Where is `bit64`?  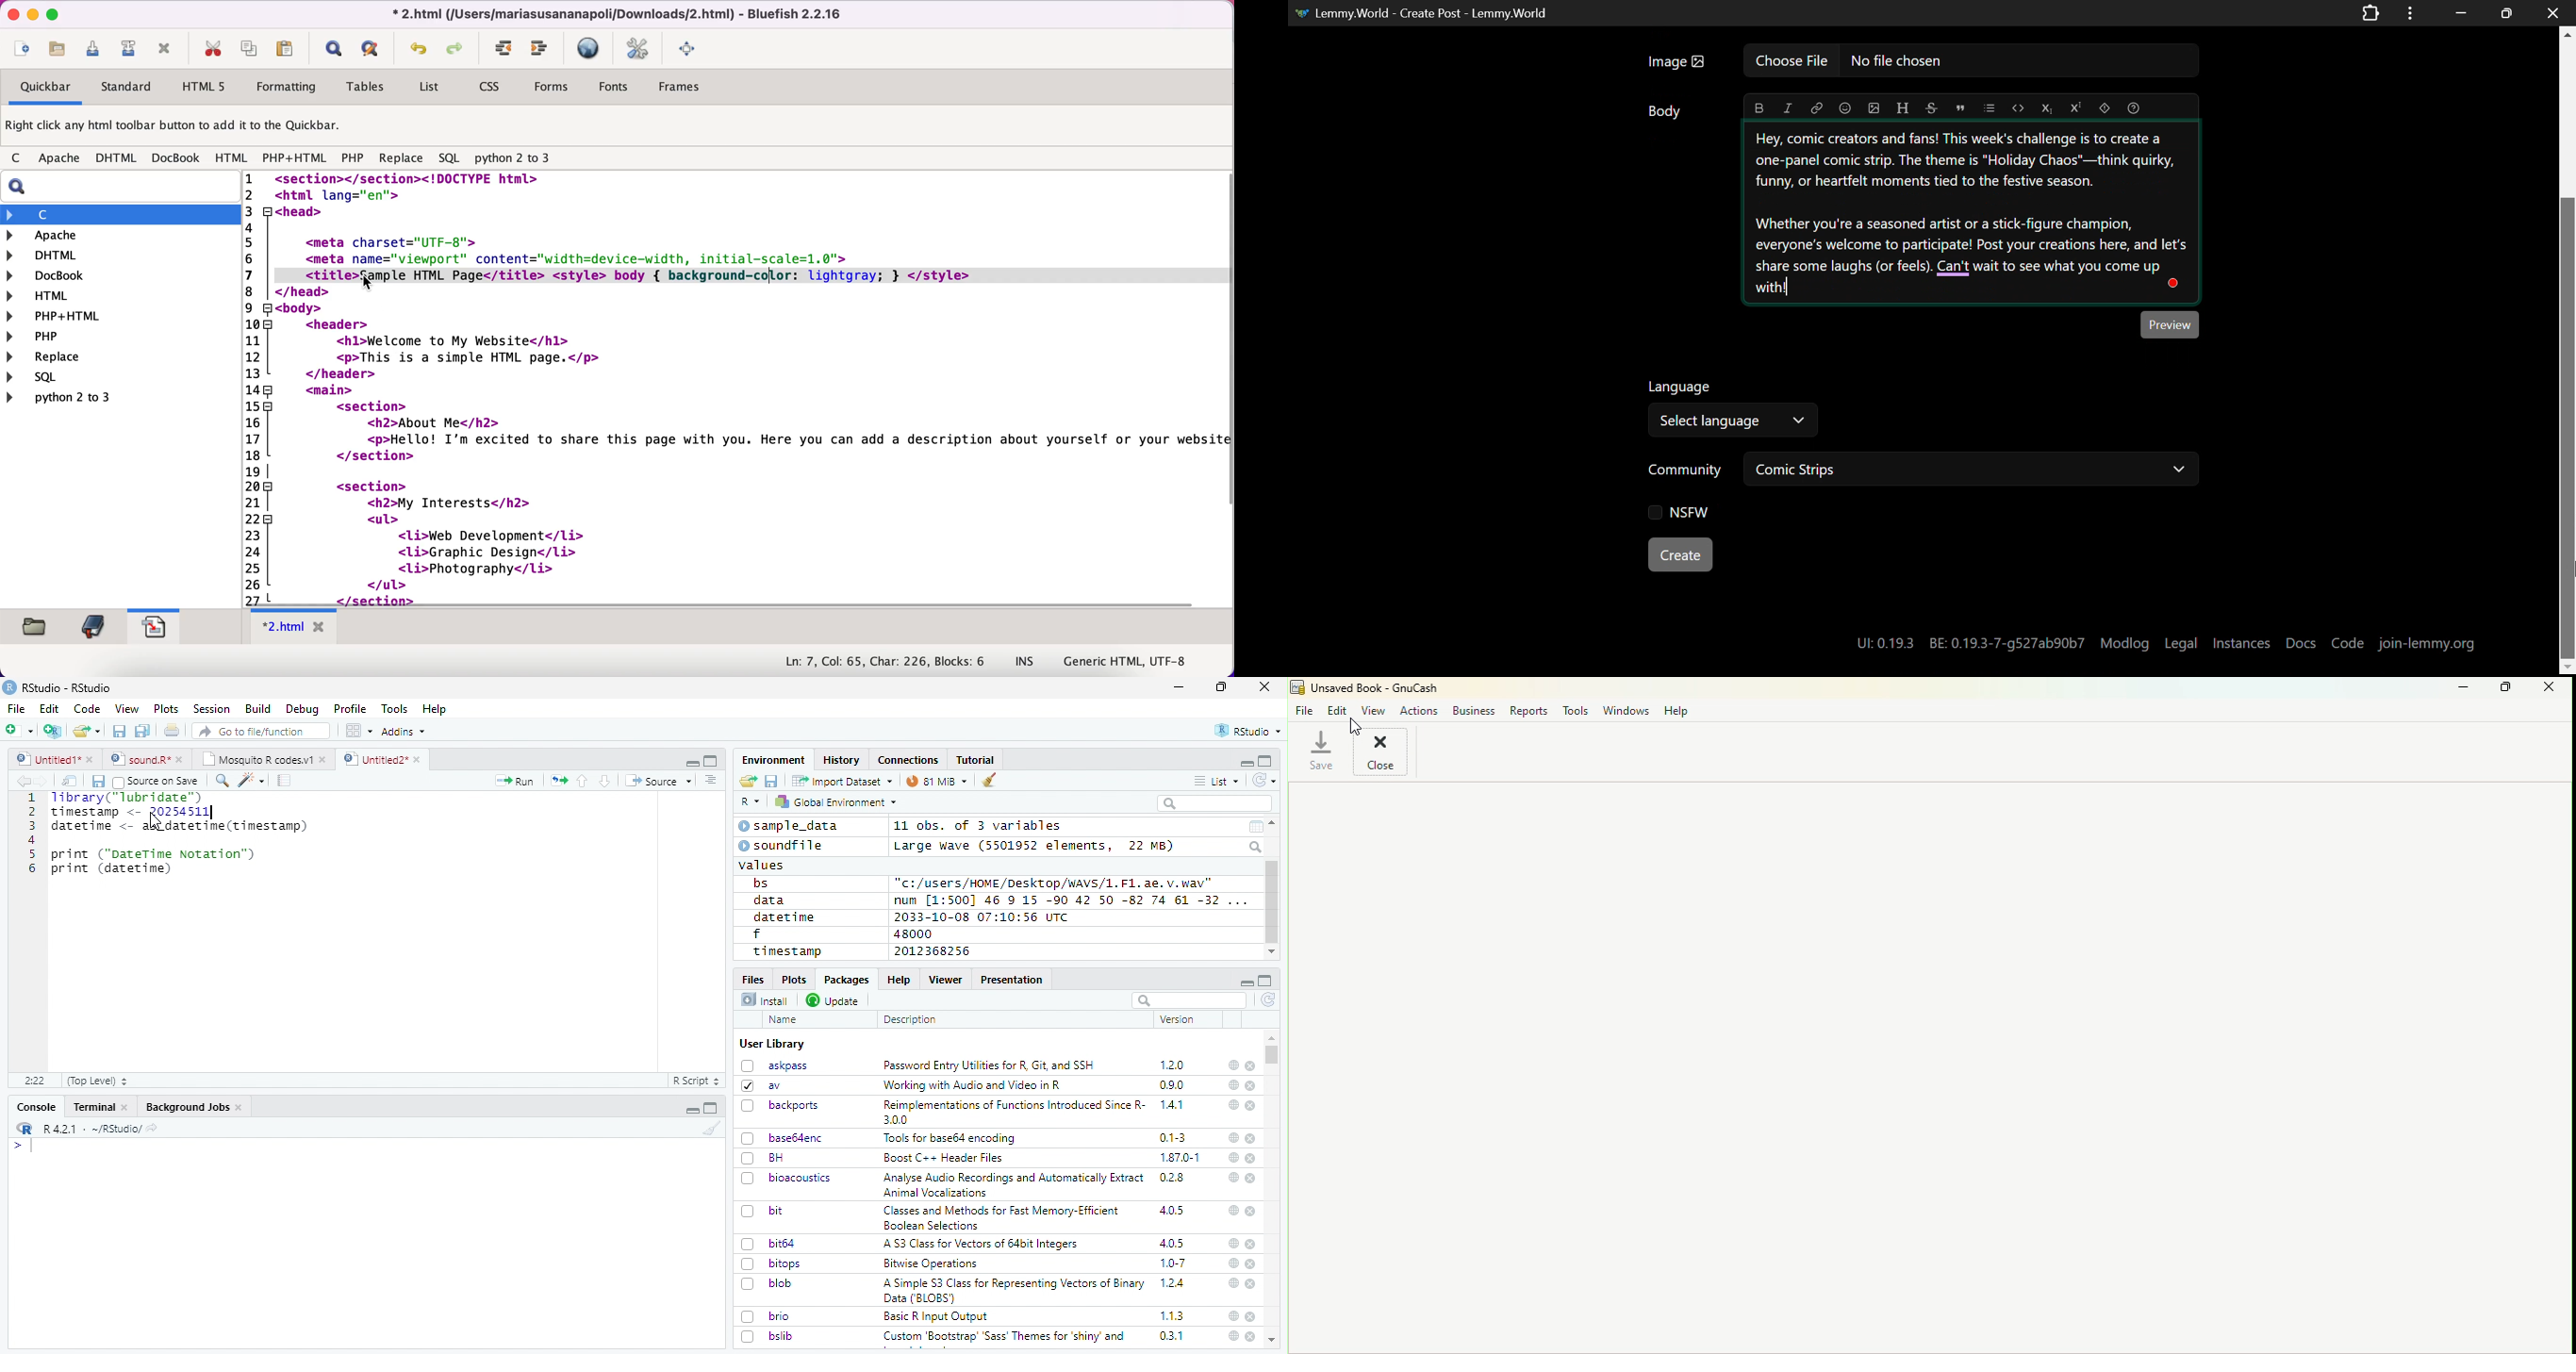 bit64 is located at coordinates (768, 1244).